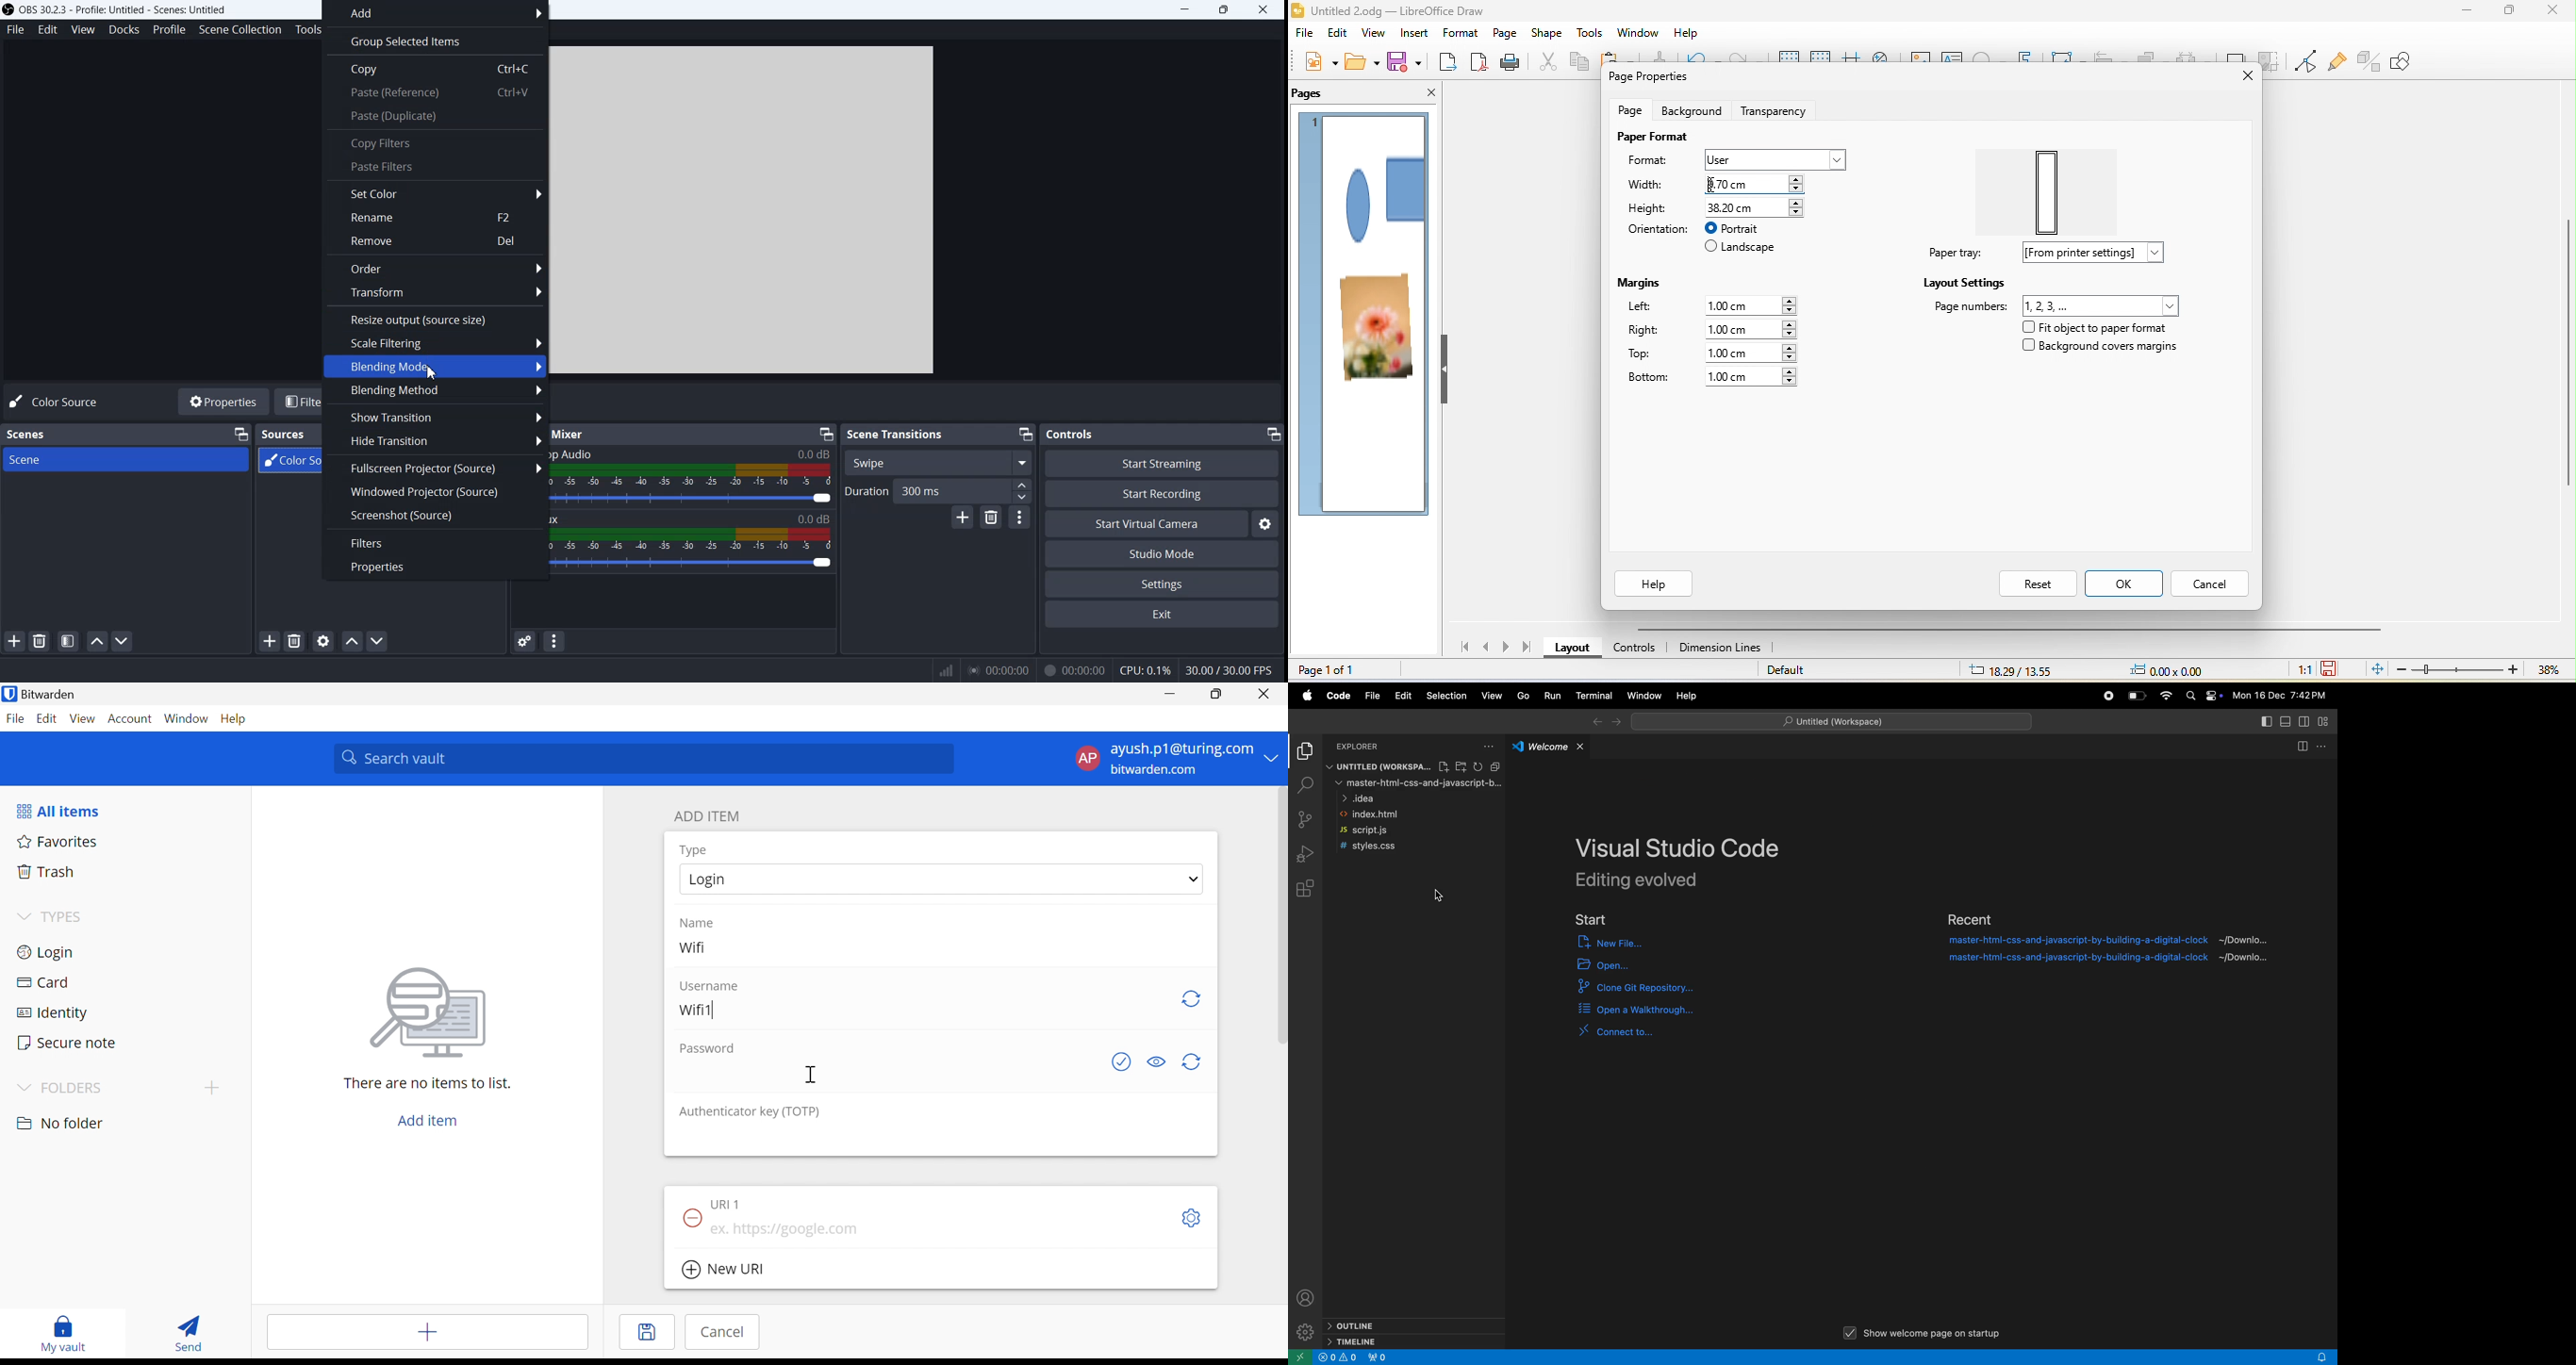 The image size is (2576, 1372). Describe the element at coordinates (1528, 649) in the screenshot. I see `last page` at that location.